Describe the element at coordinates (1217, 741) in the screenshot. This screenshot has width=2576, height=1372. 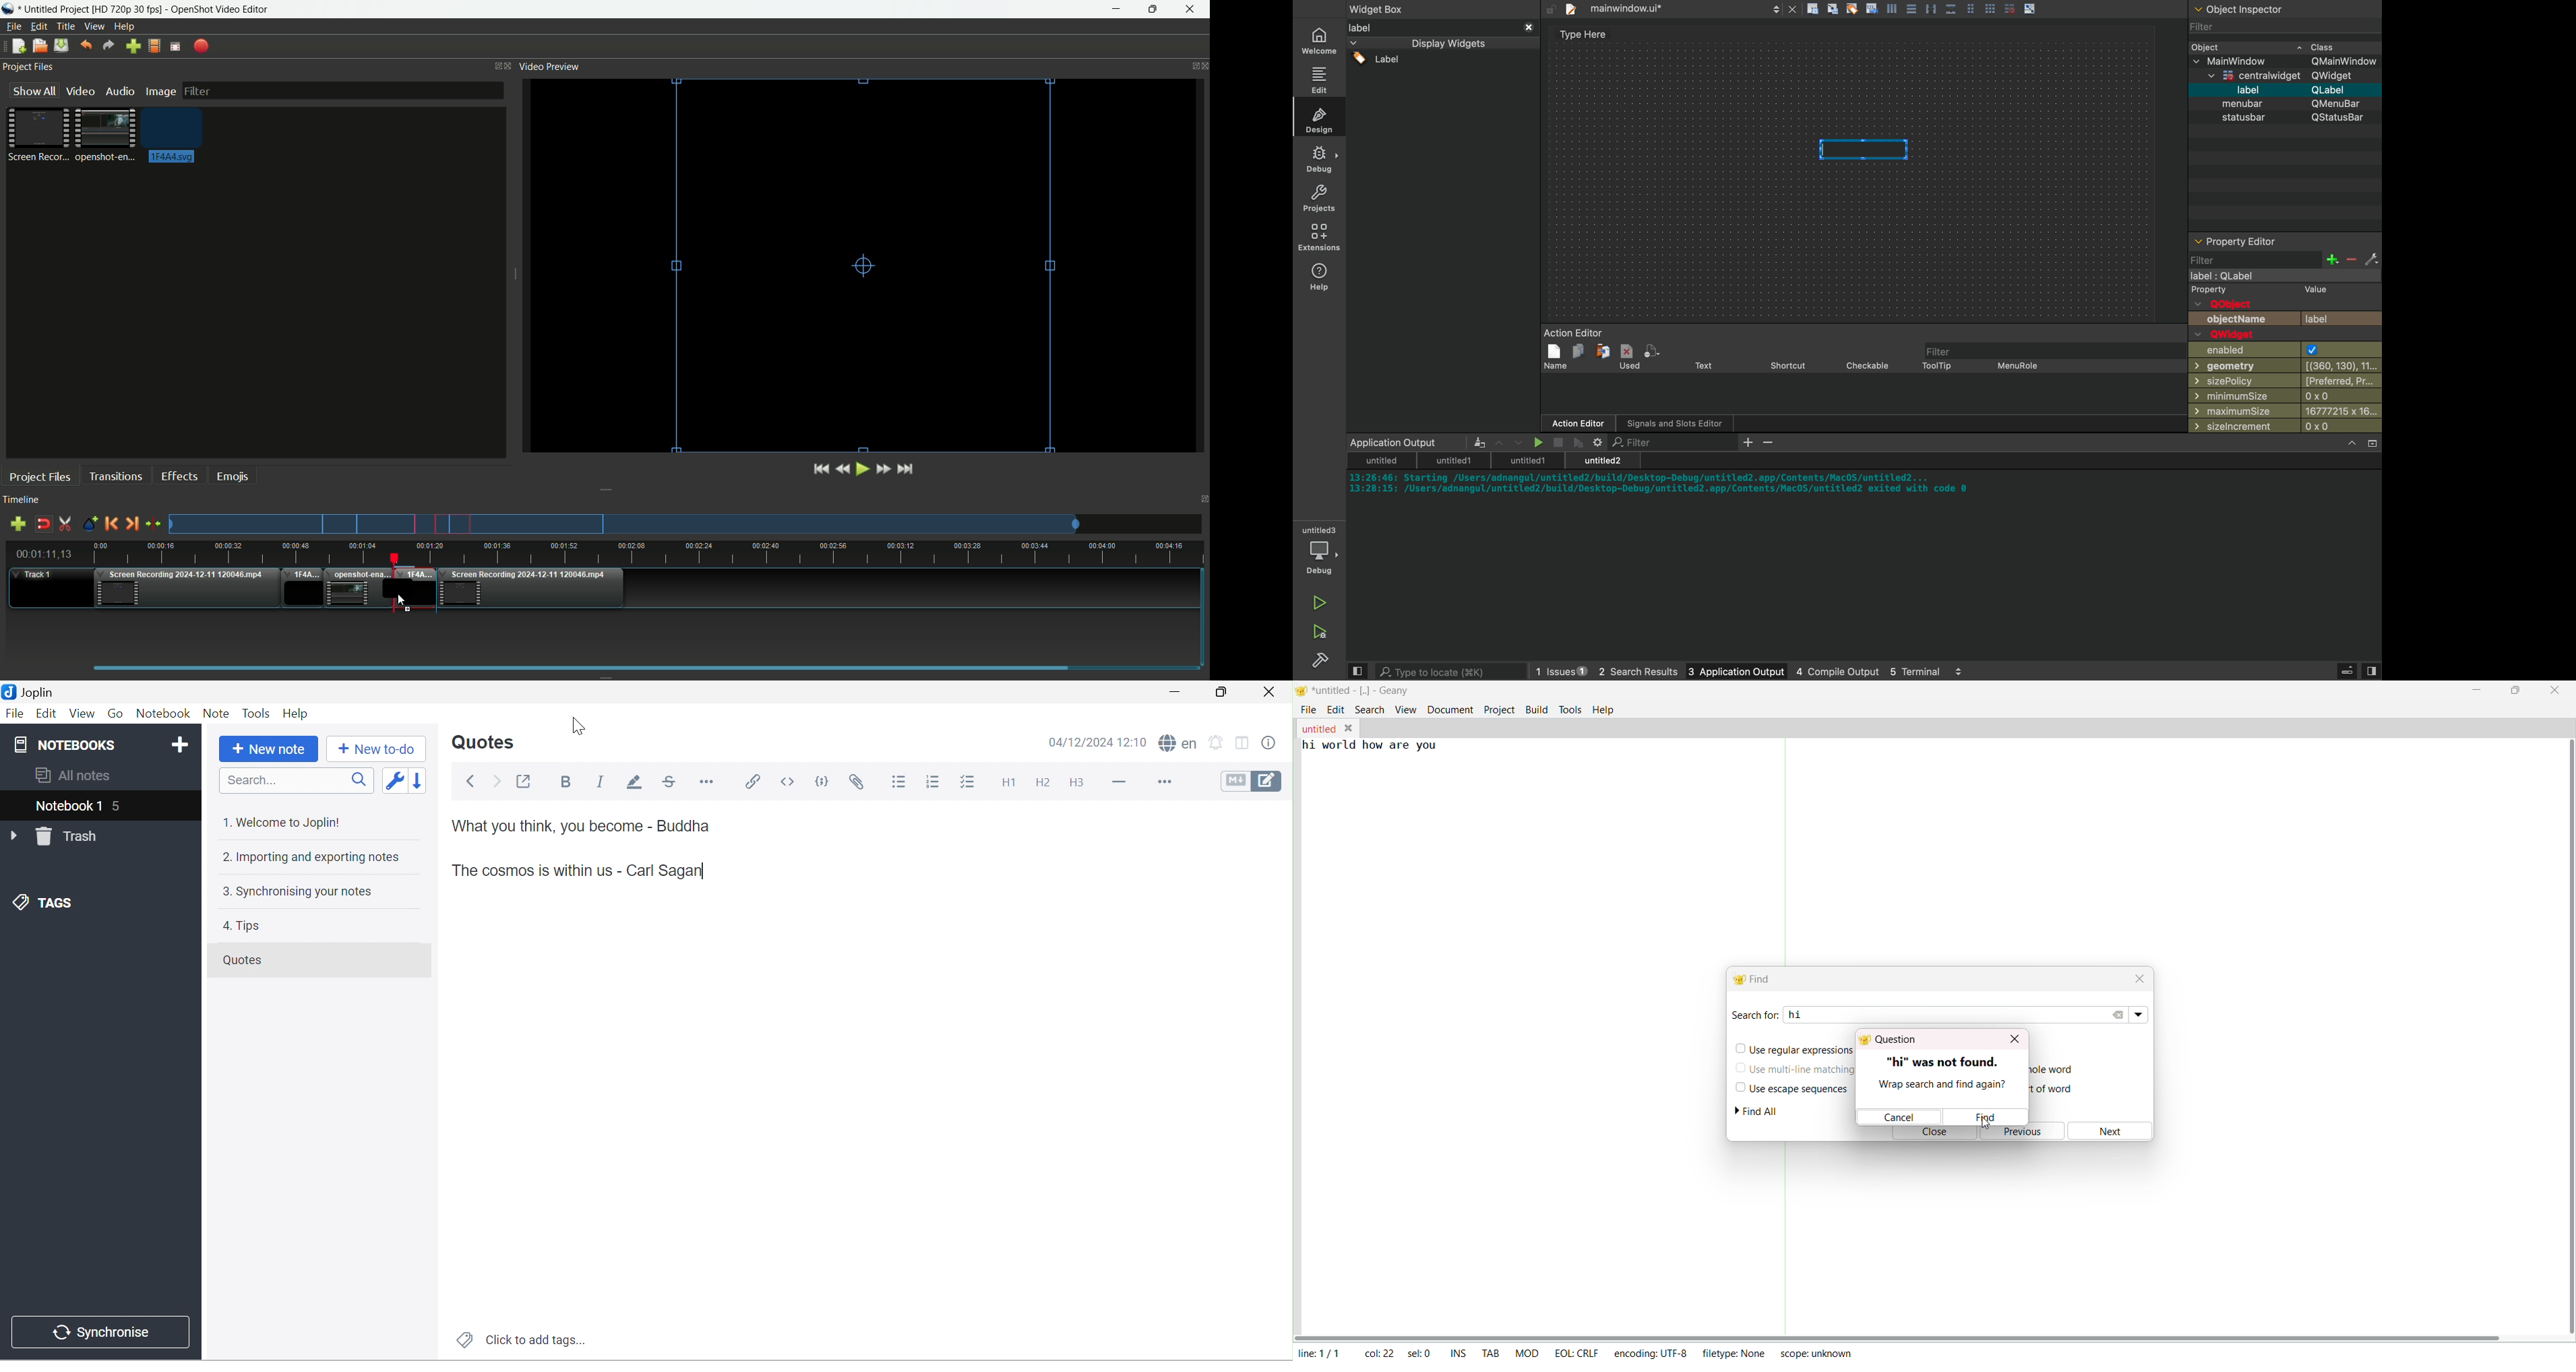
I see `set alarm` at that location.